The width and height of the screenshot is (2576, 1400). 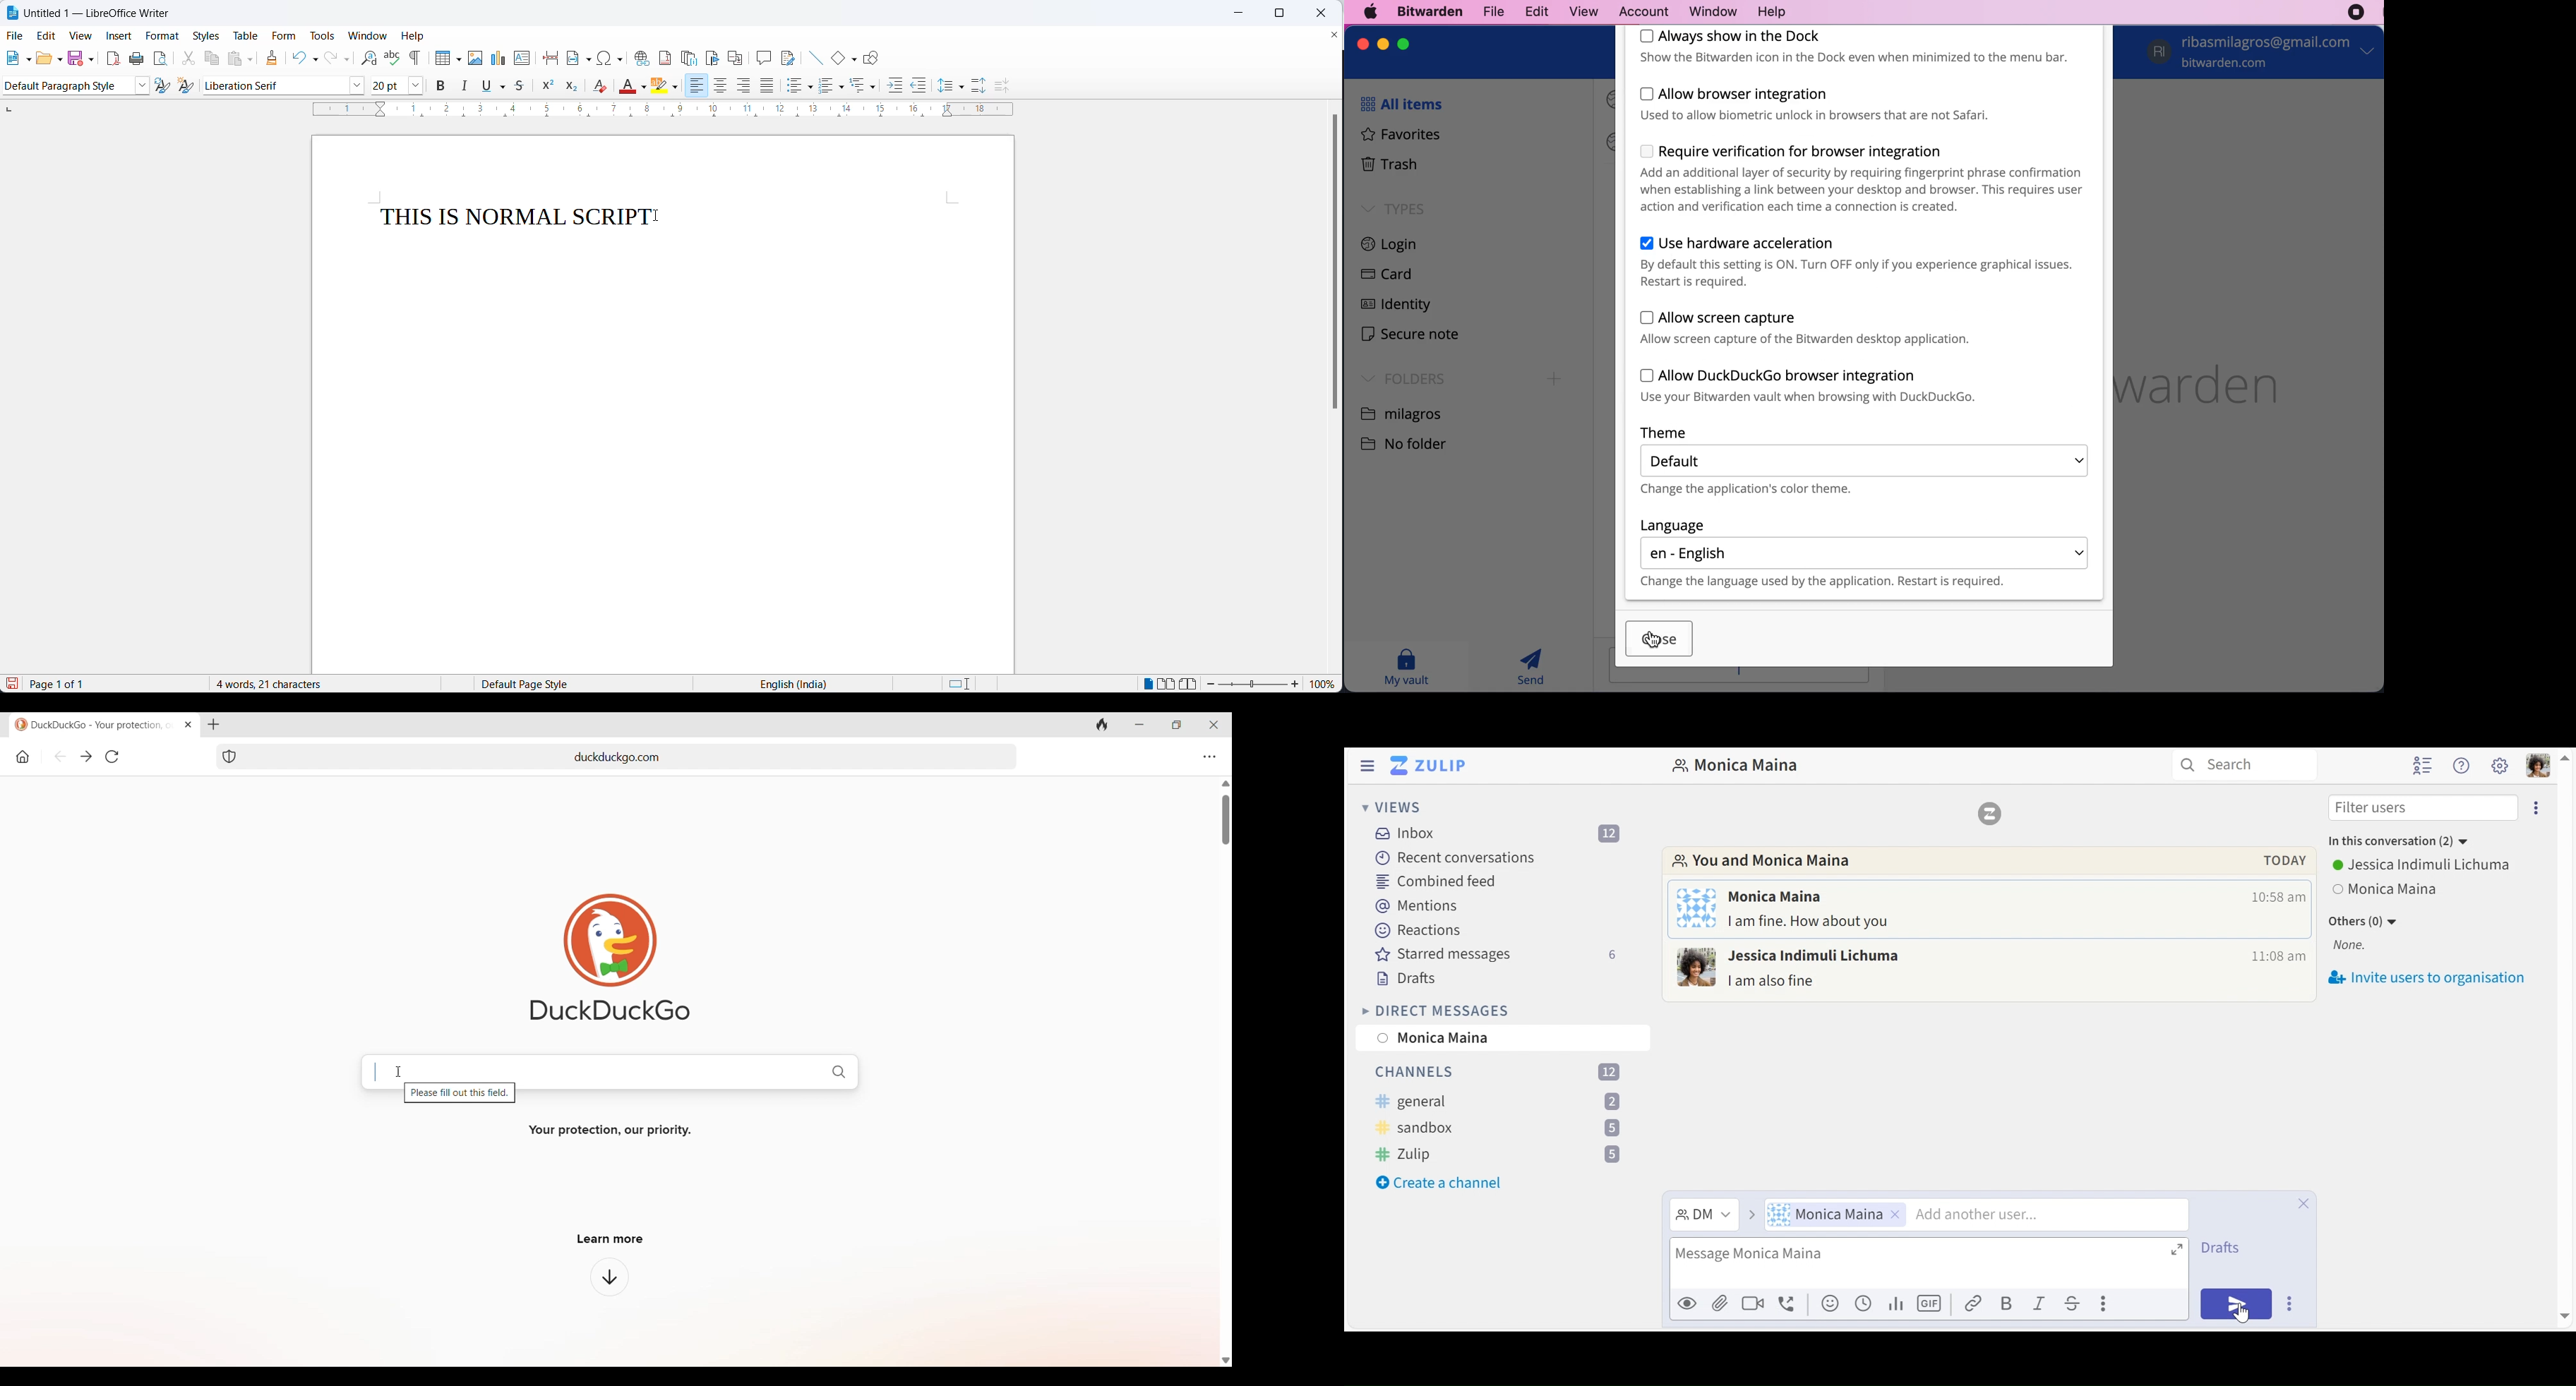 What do you see at coordinates (1865, 181) in the screenshot?
I see `require verification for browser integration` at bounding box center [1865, 181].